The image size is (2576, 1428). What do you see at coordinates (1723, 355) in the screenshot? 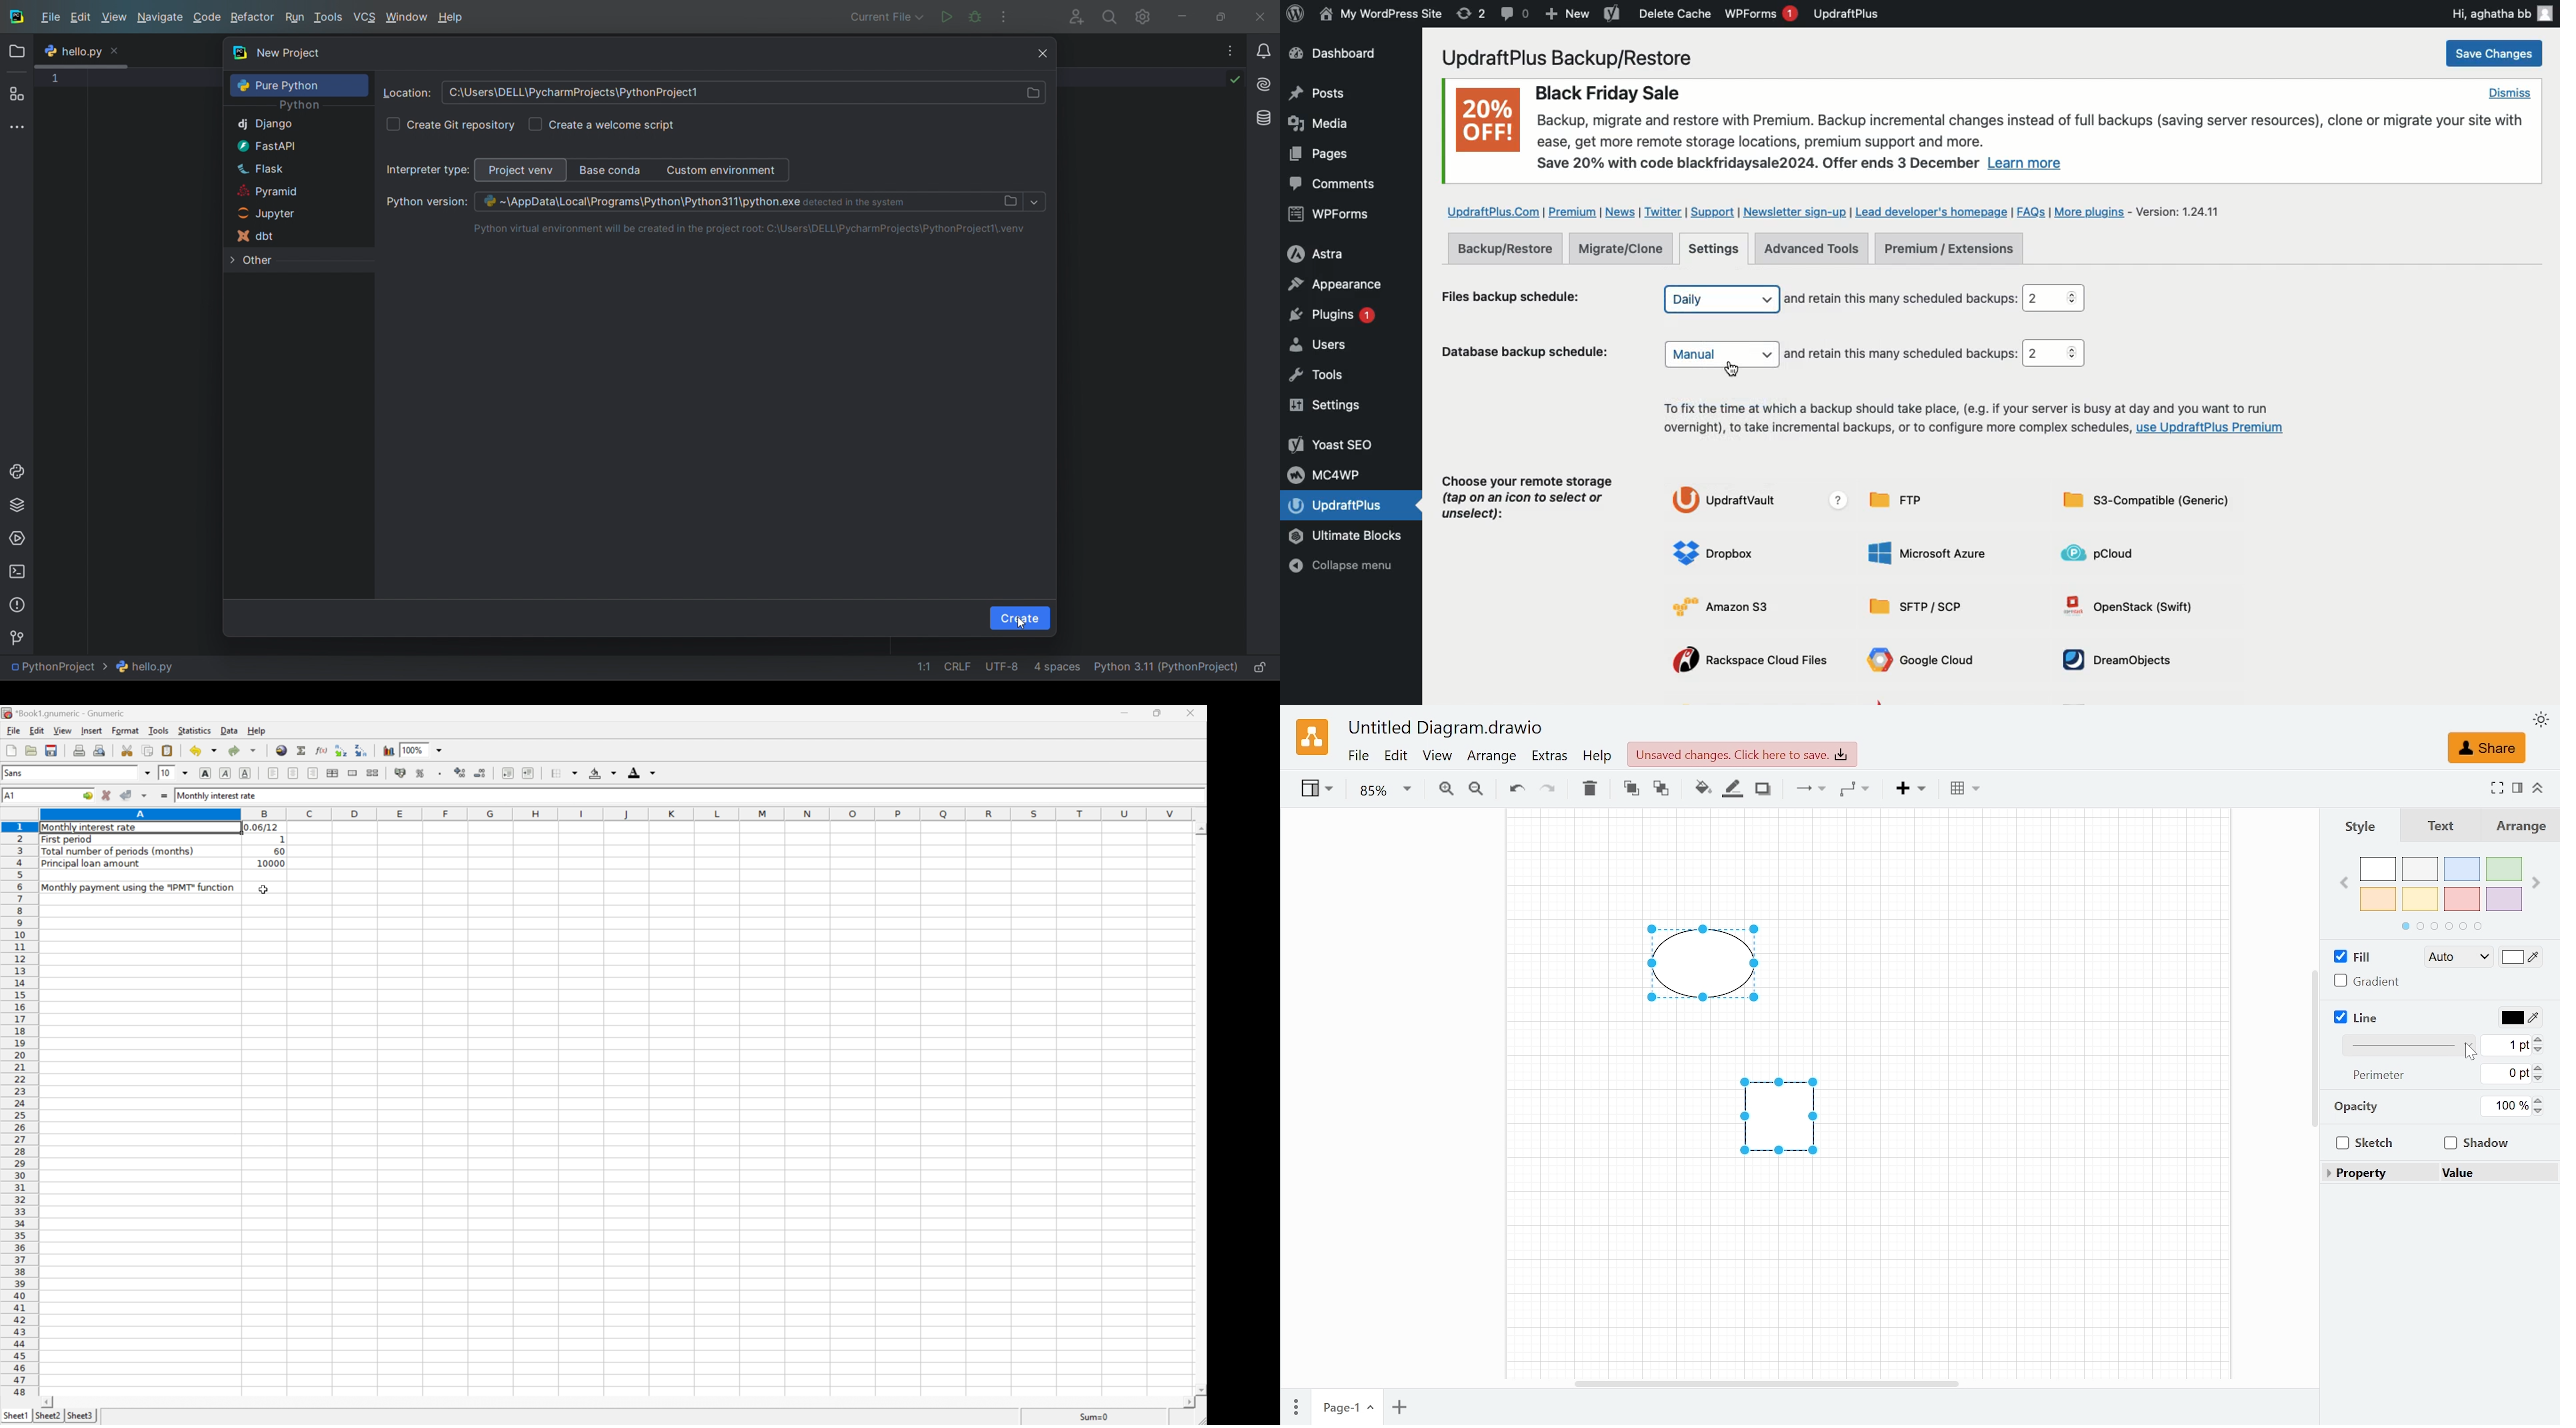
I see `Manual` at bounding box center [1723, 355].